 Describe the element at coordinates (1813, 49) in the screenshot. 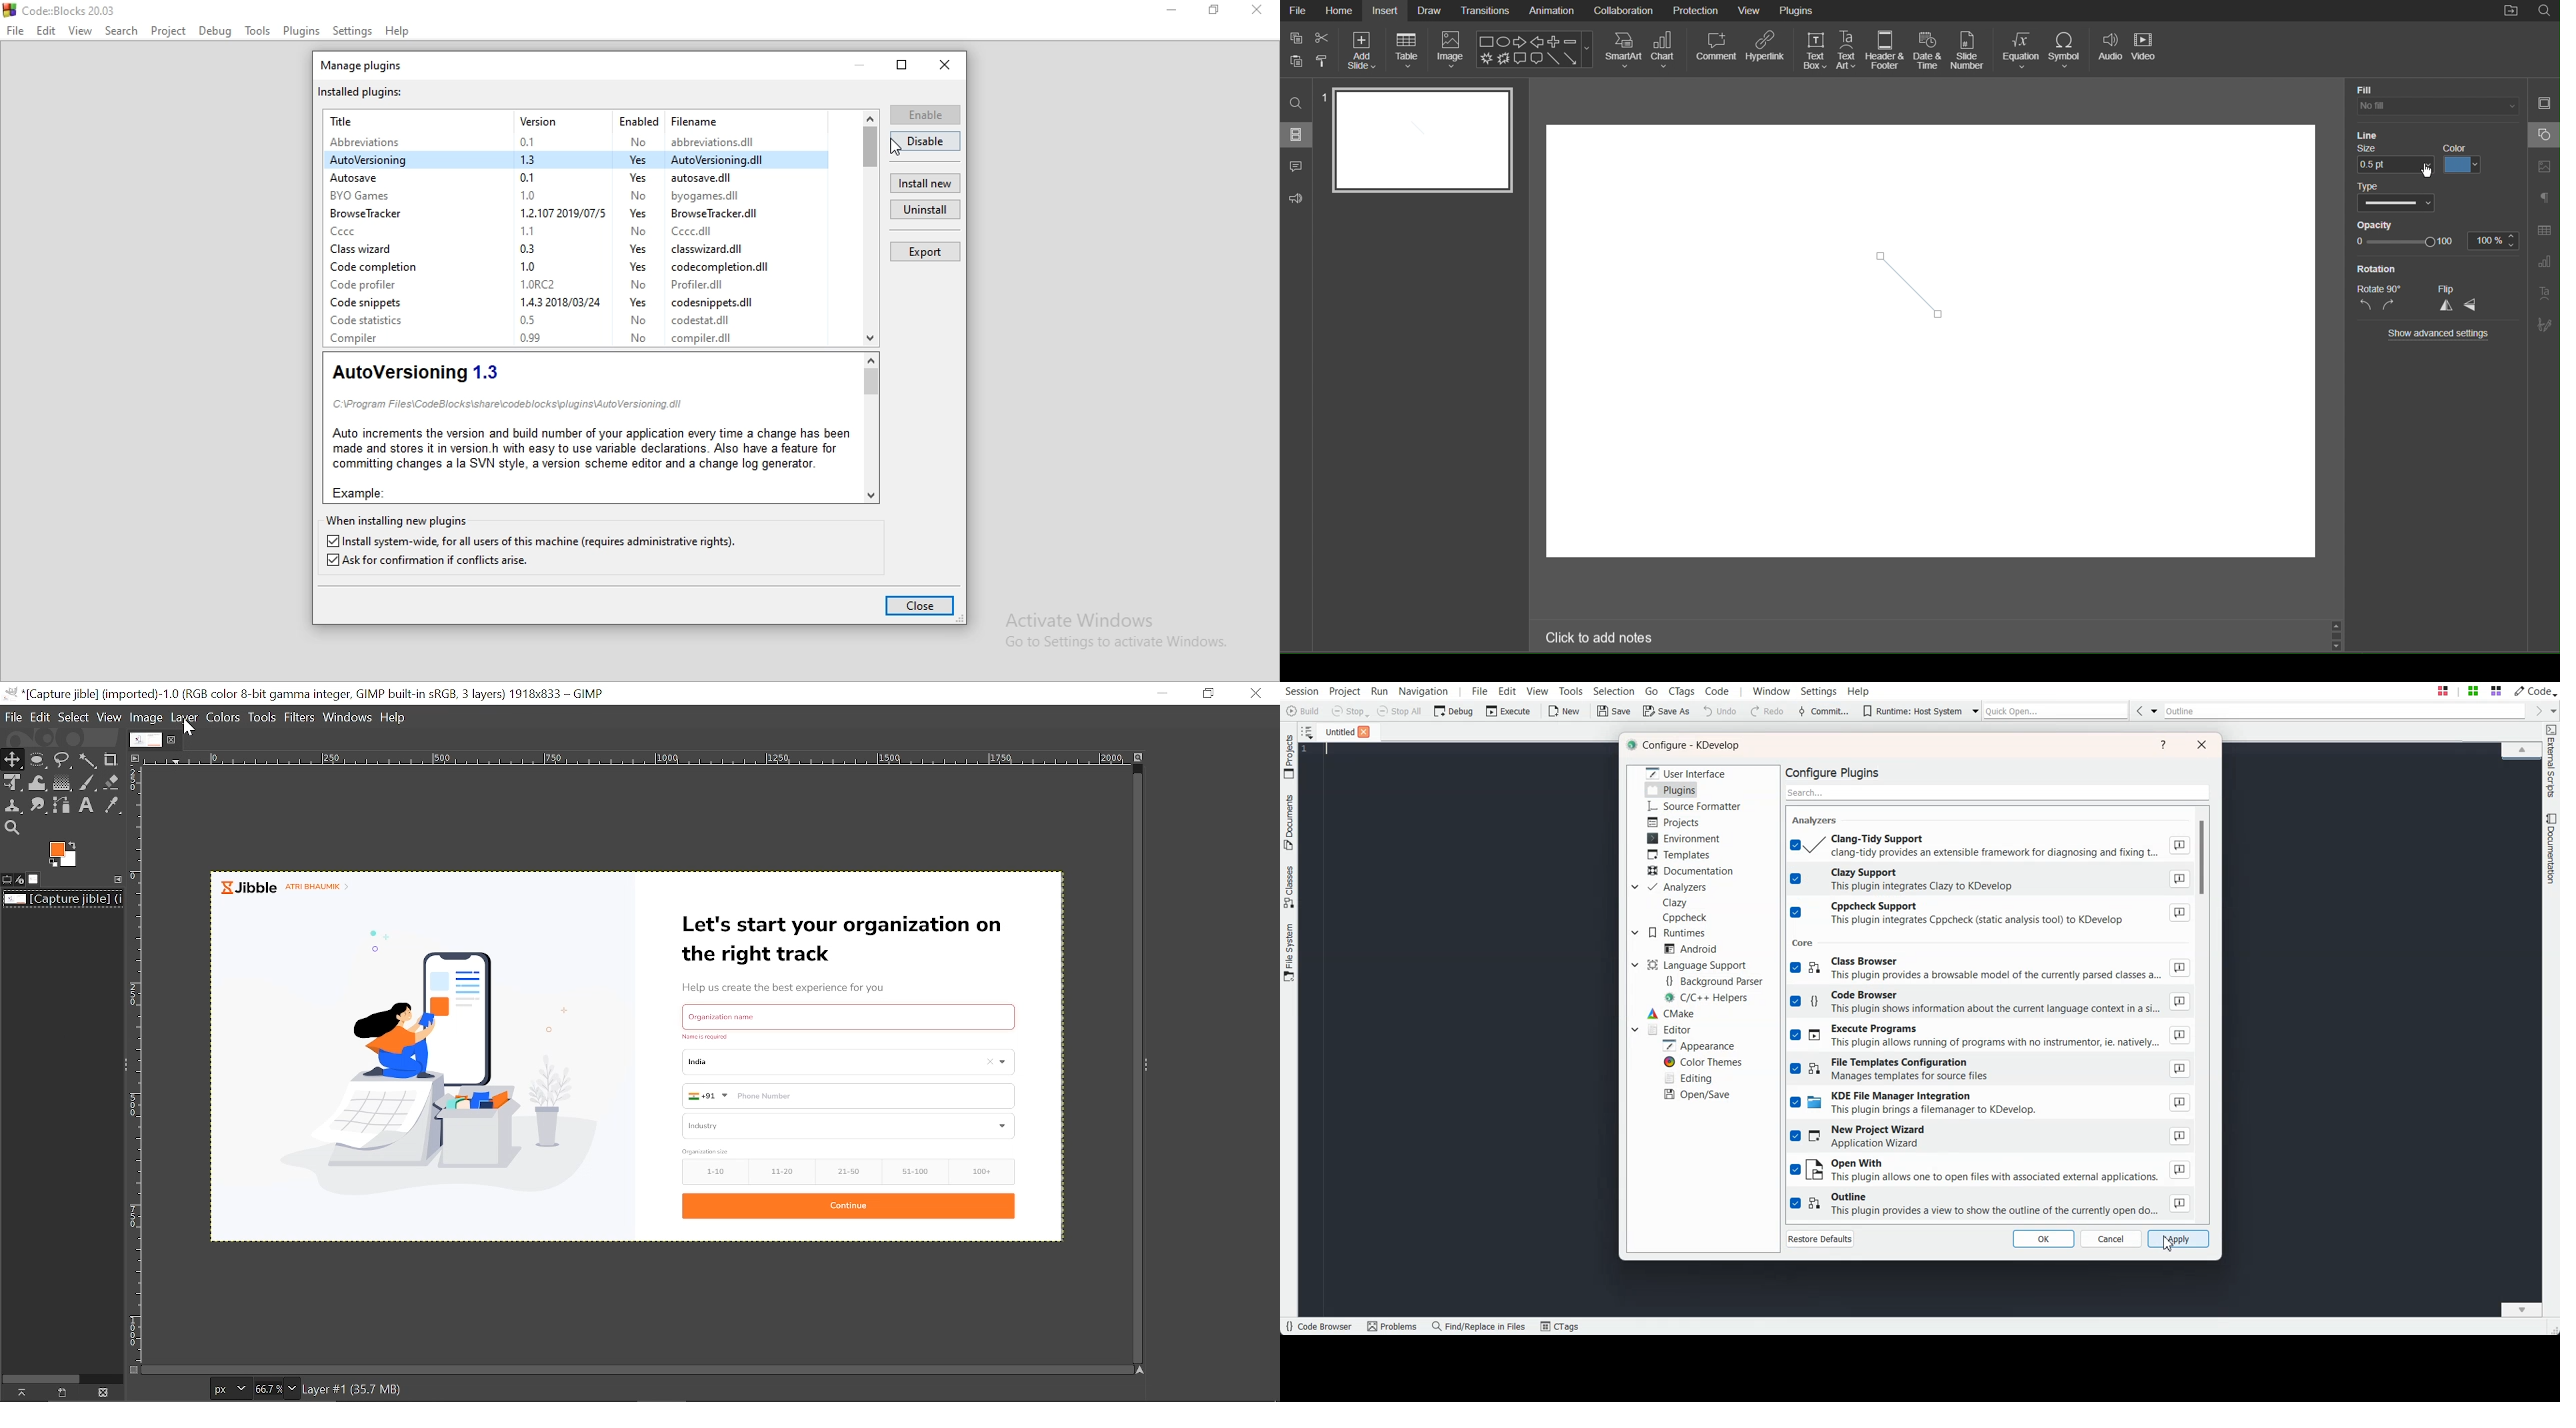

I see `Text Box` at that location.